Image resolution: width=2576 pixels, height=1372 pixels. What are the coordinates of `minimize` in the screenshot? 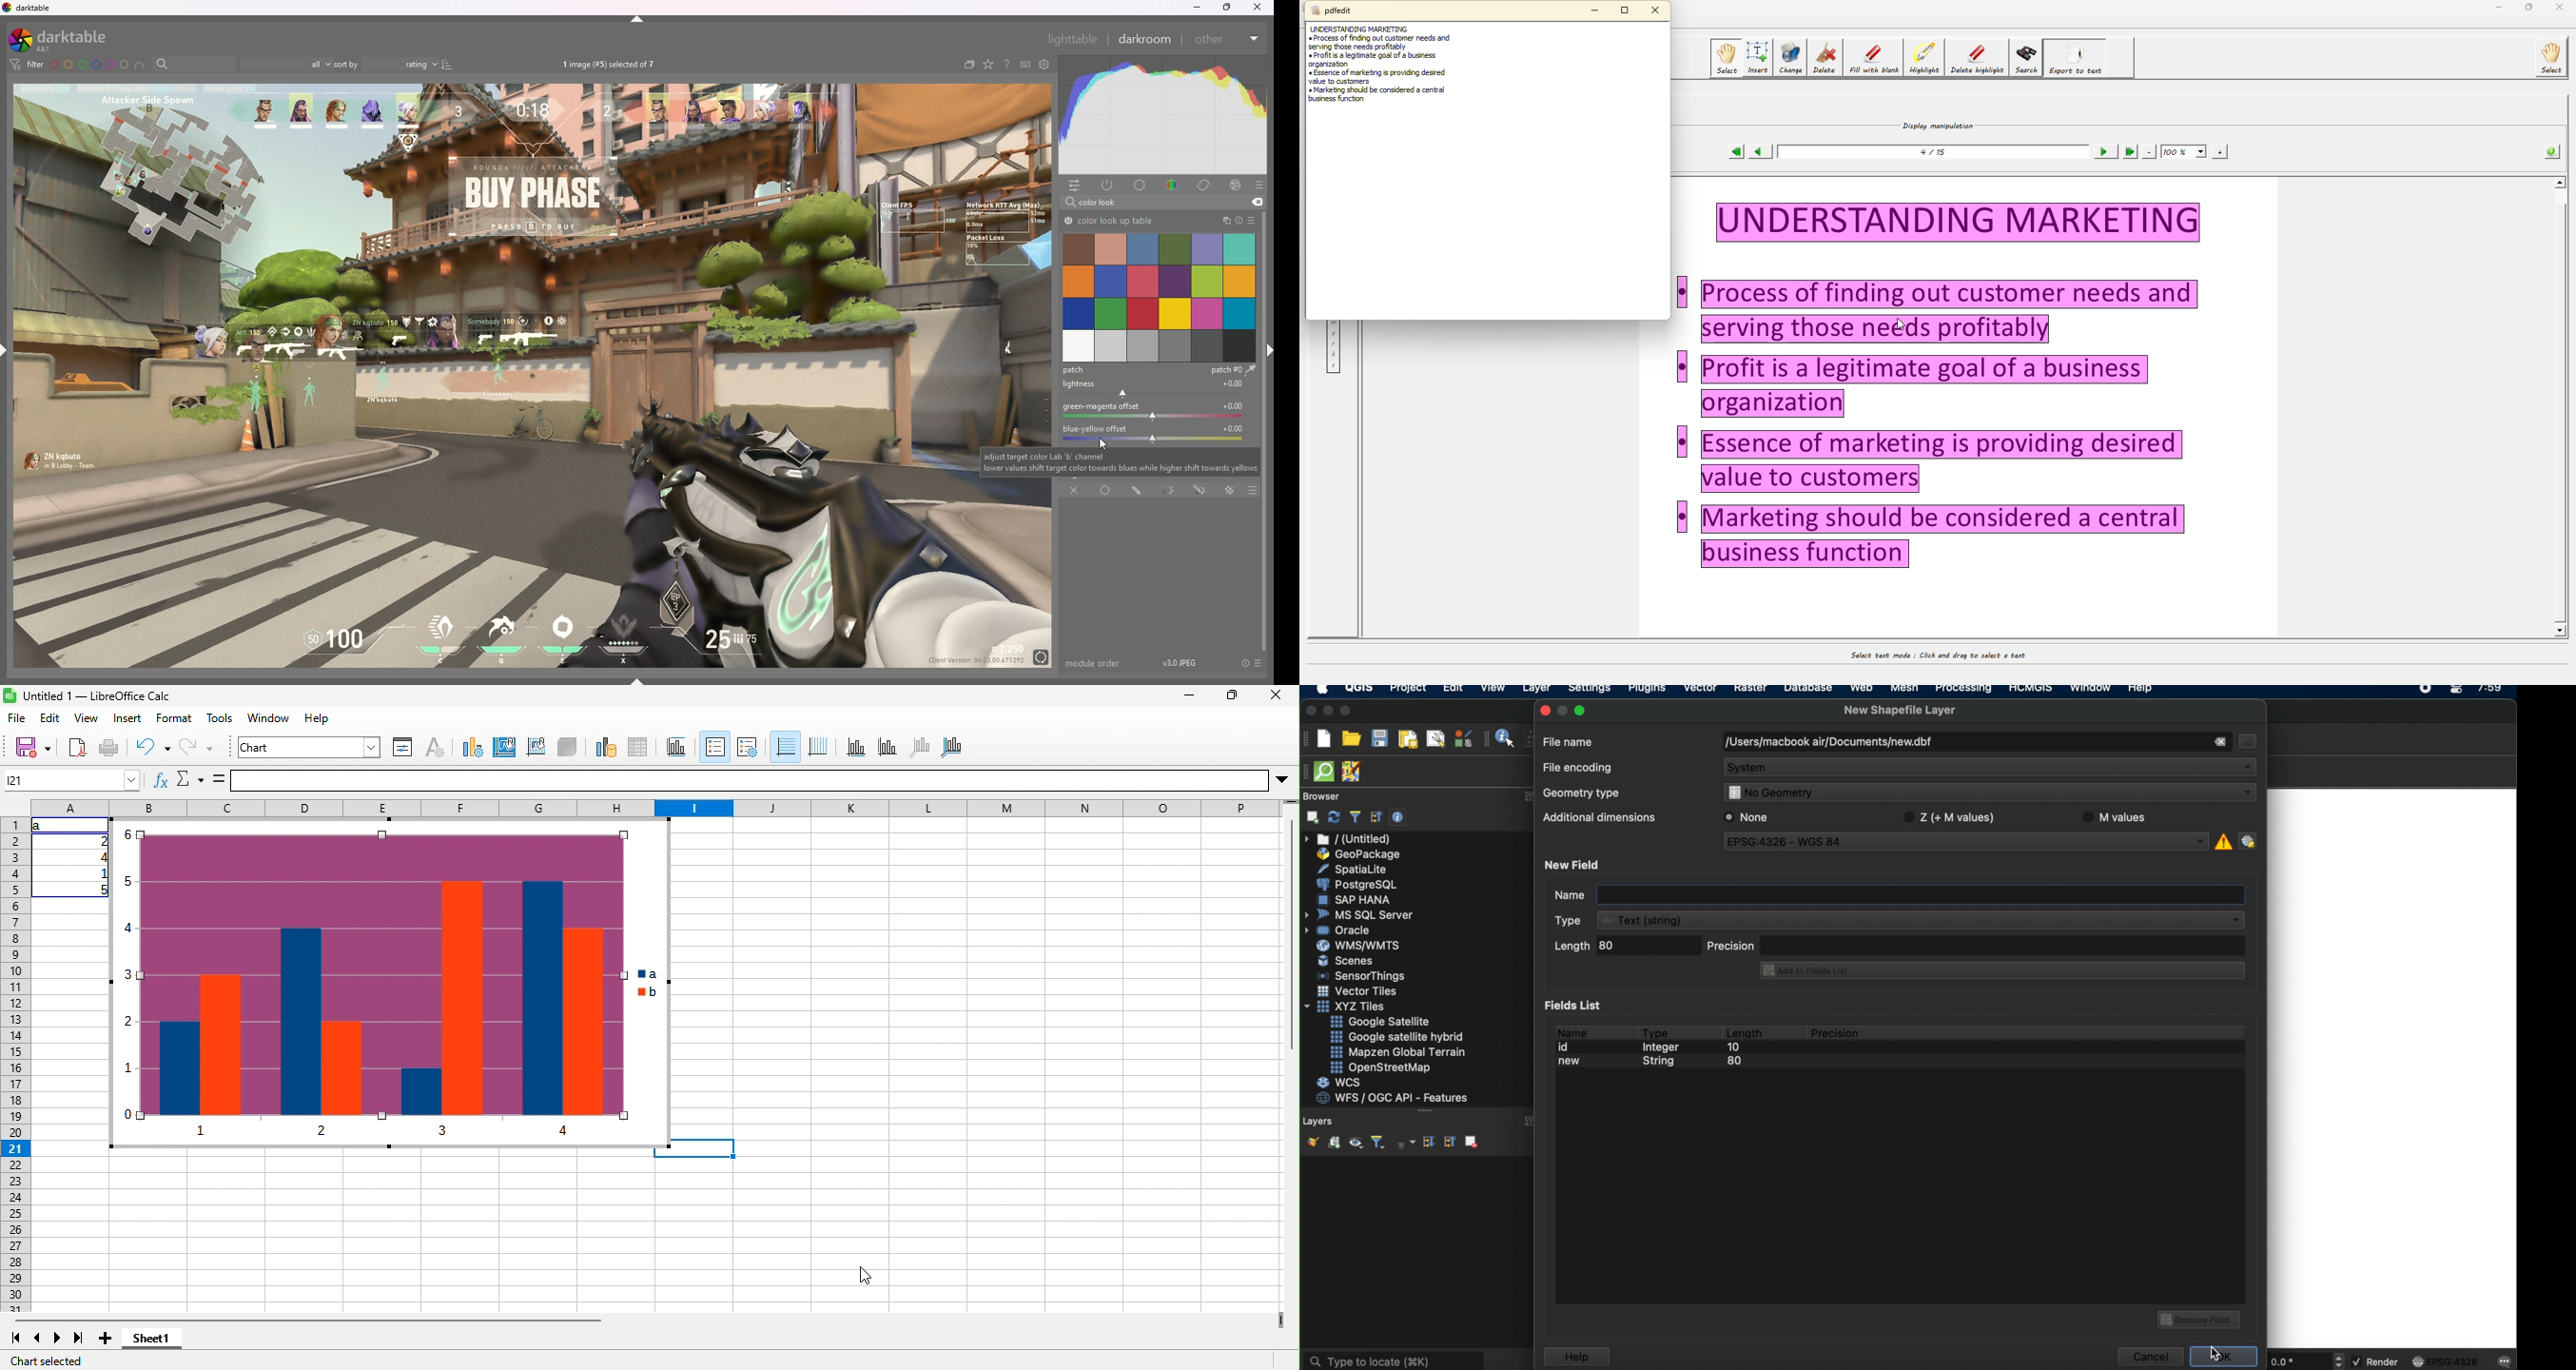 It's located at (1197, 7).